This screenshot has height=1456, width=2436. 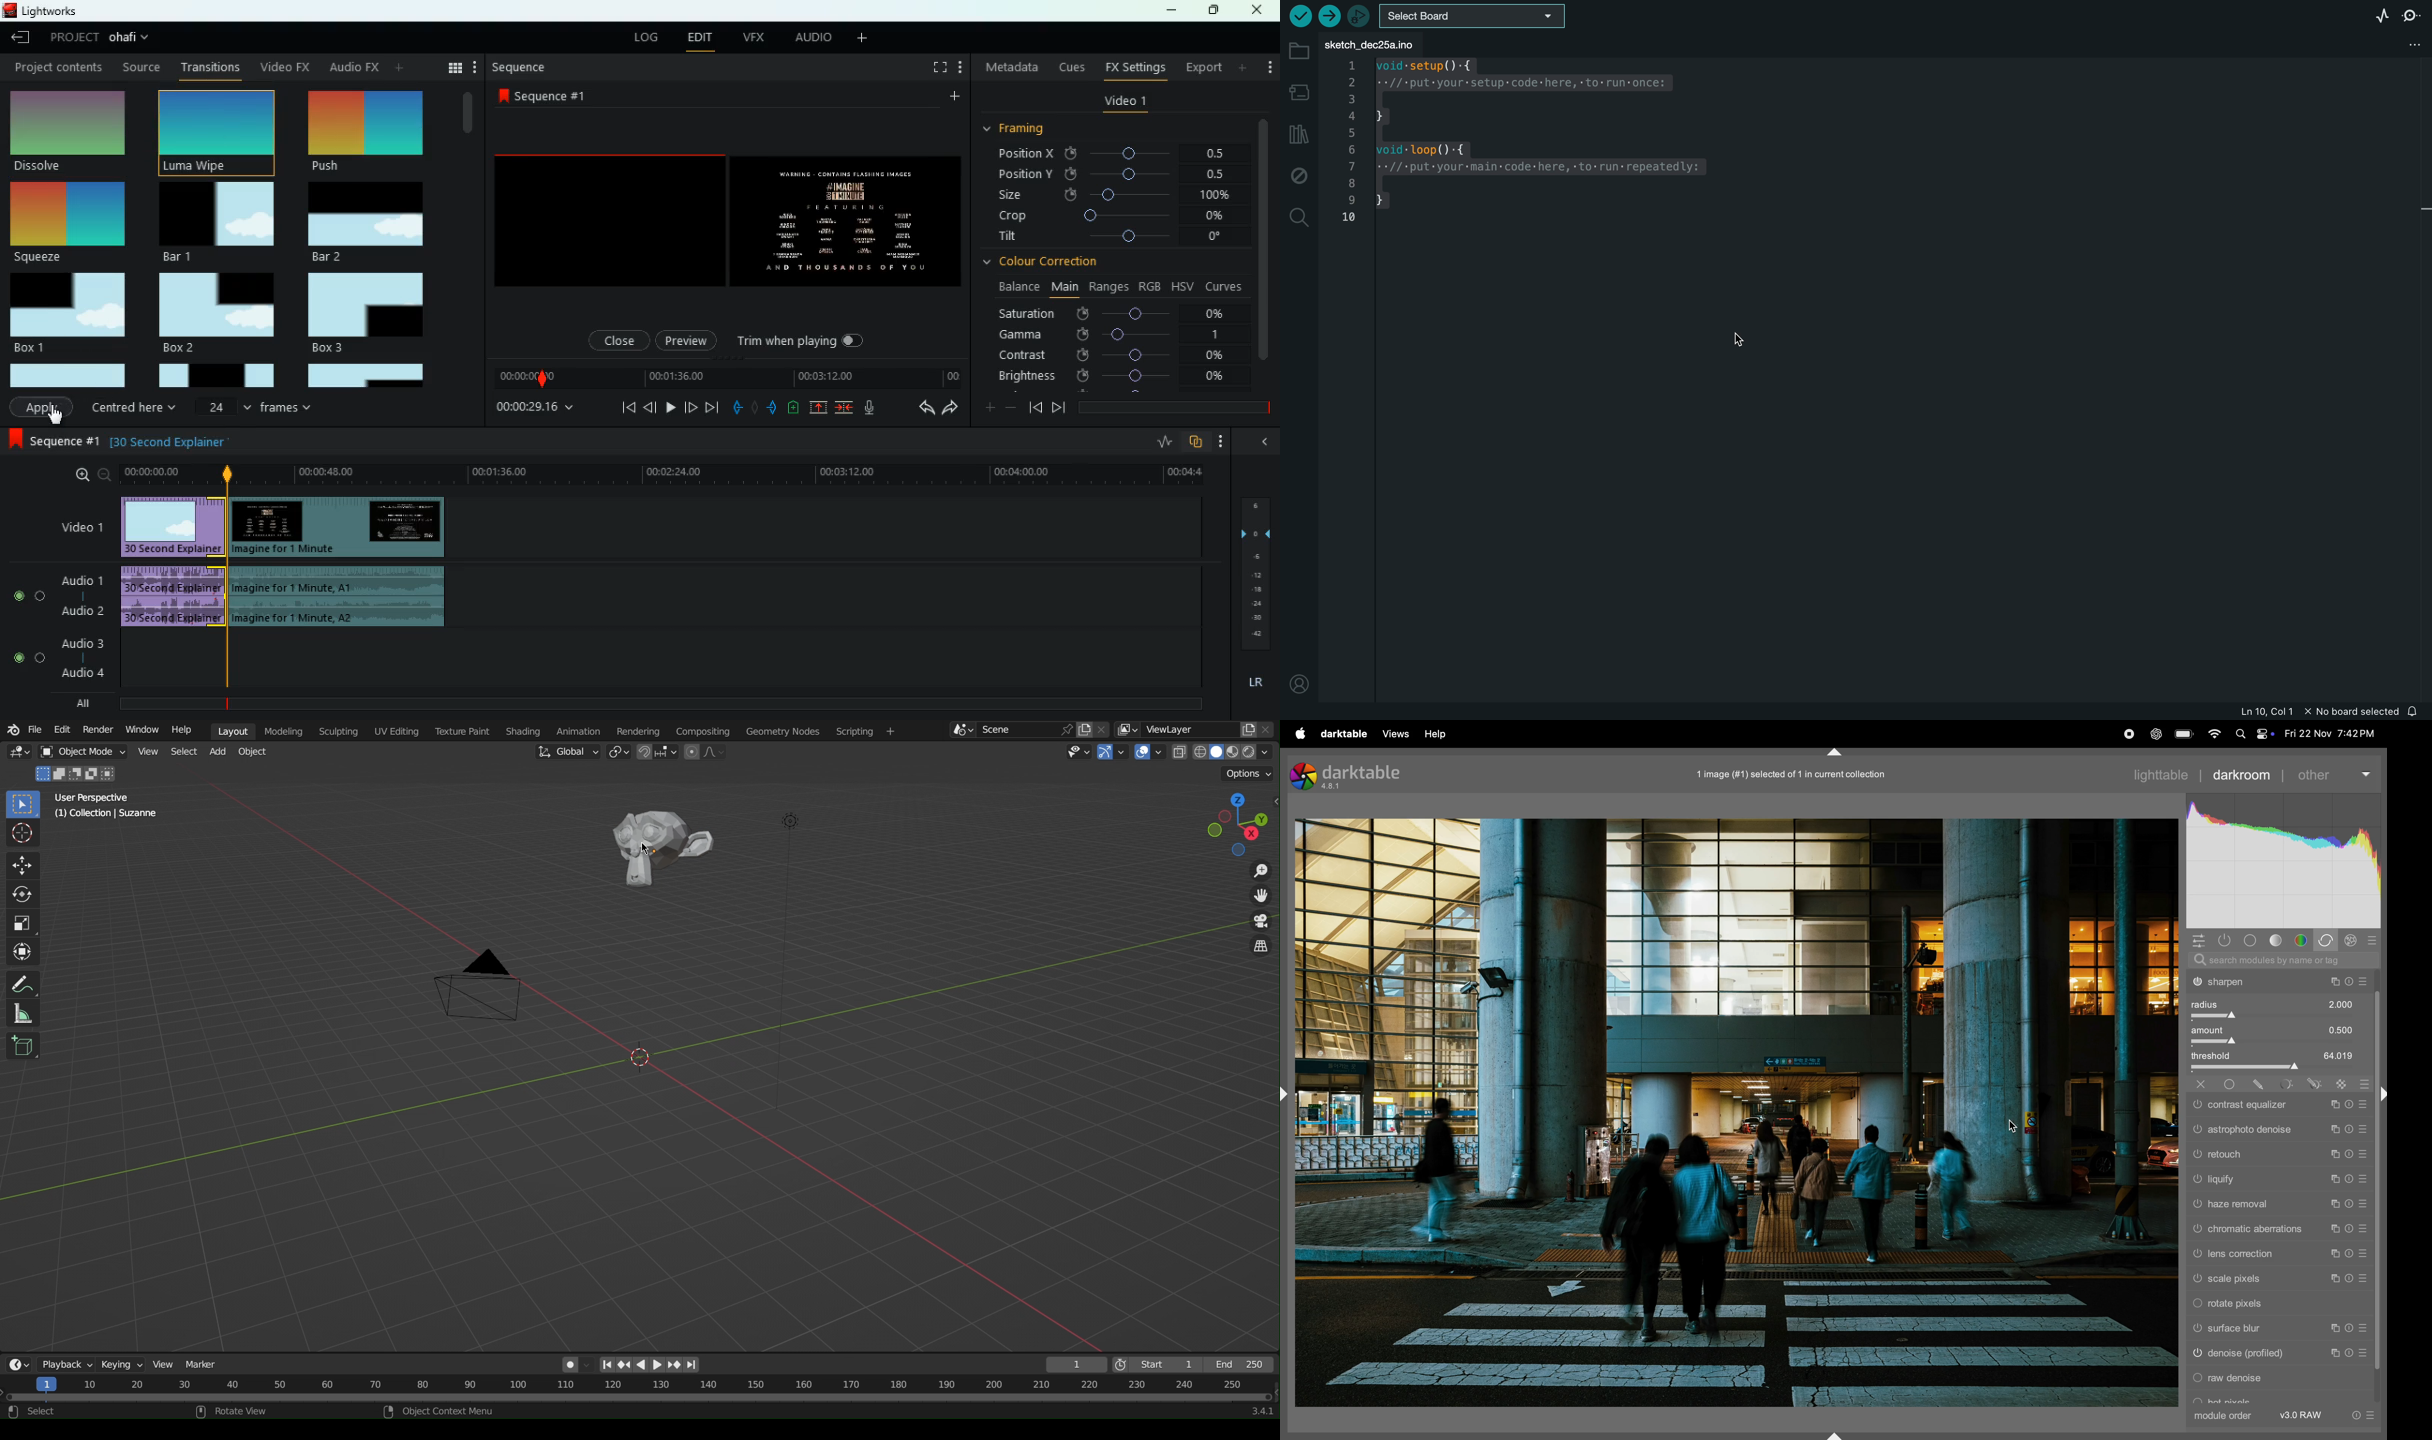 I want to click on overlap, so click(x=1198, y=442).